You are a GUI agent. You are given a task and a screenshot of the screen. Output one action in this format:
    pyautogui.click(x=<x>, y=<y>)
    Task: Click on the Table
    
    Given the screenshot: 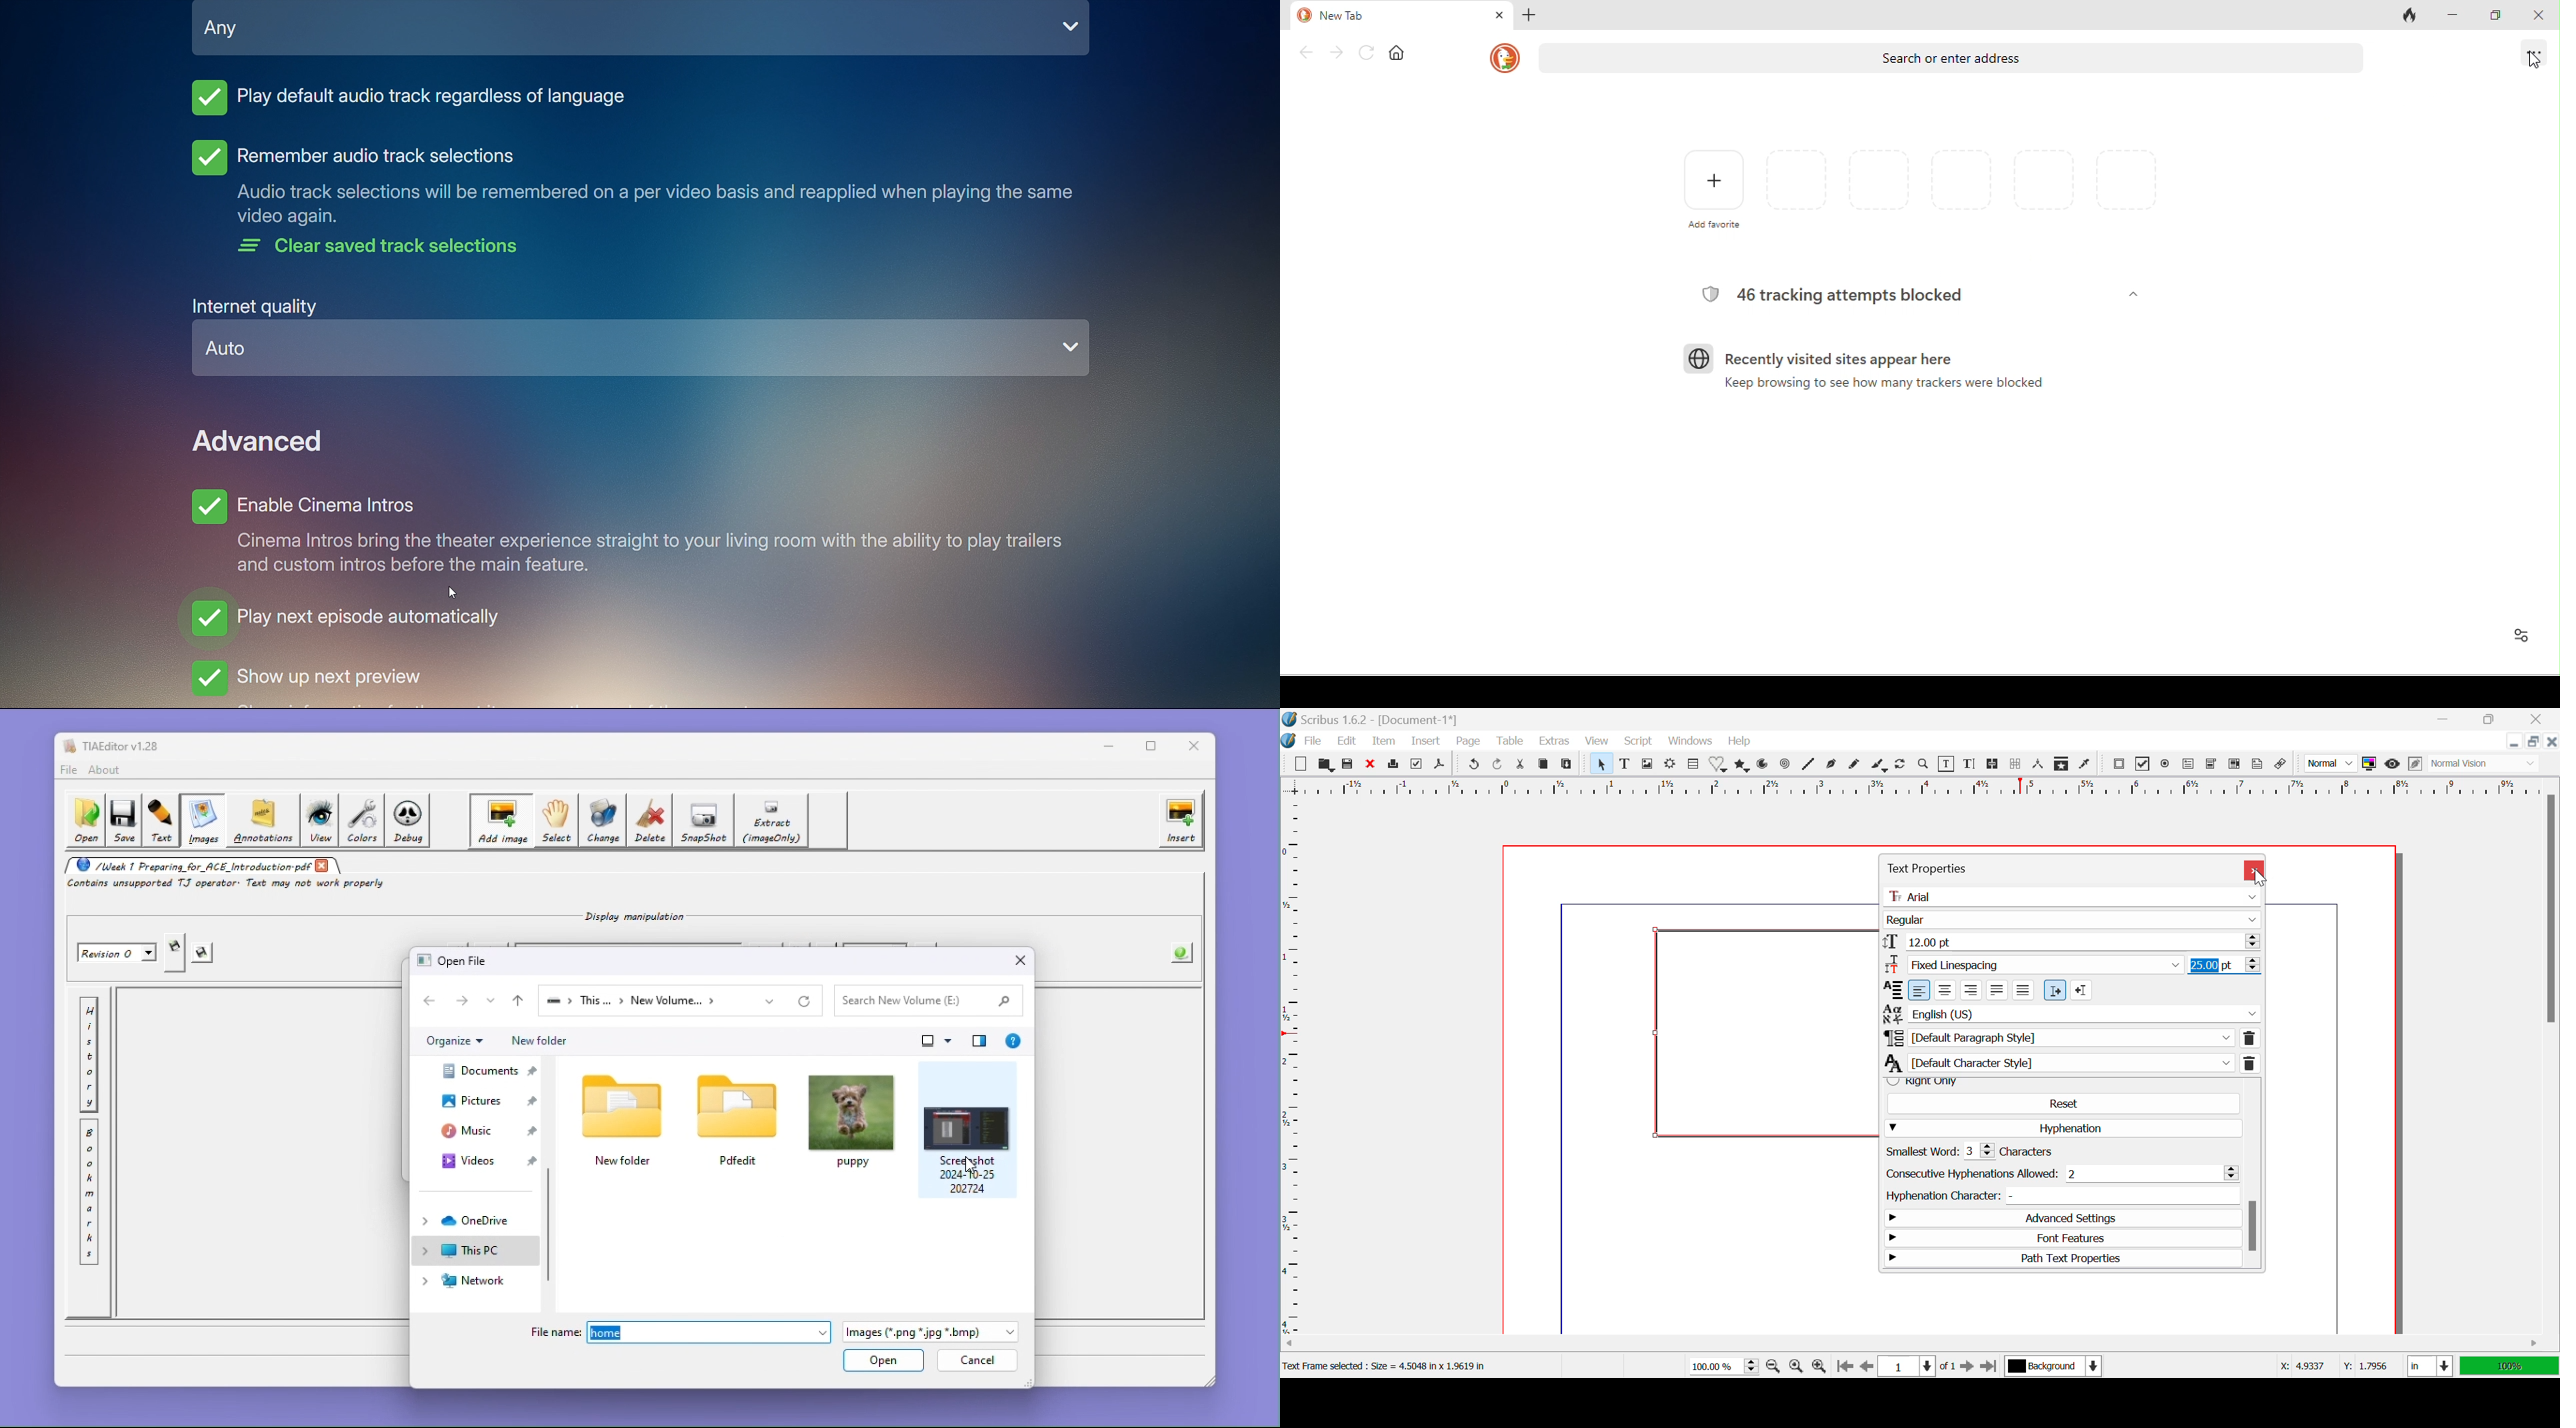 What is the action you would take?
    pyautogui.click(x=1693, y=765)
    